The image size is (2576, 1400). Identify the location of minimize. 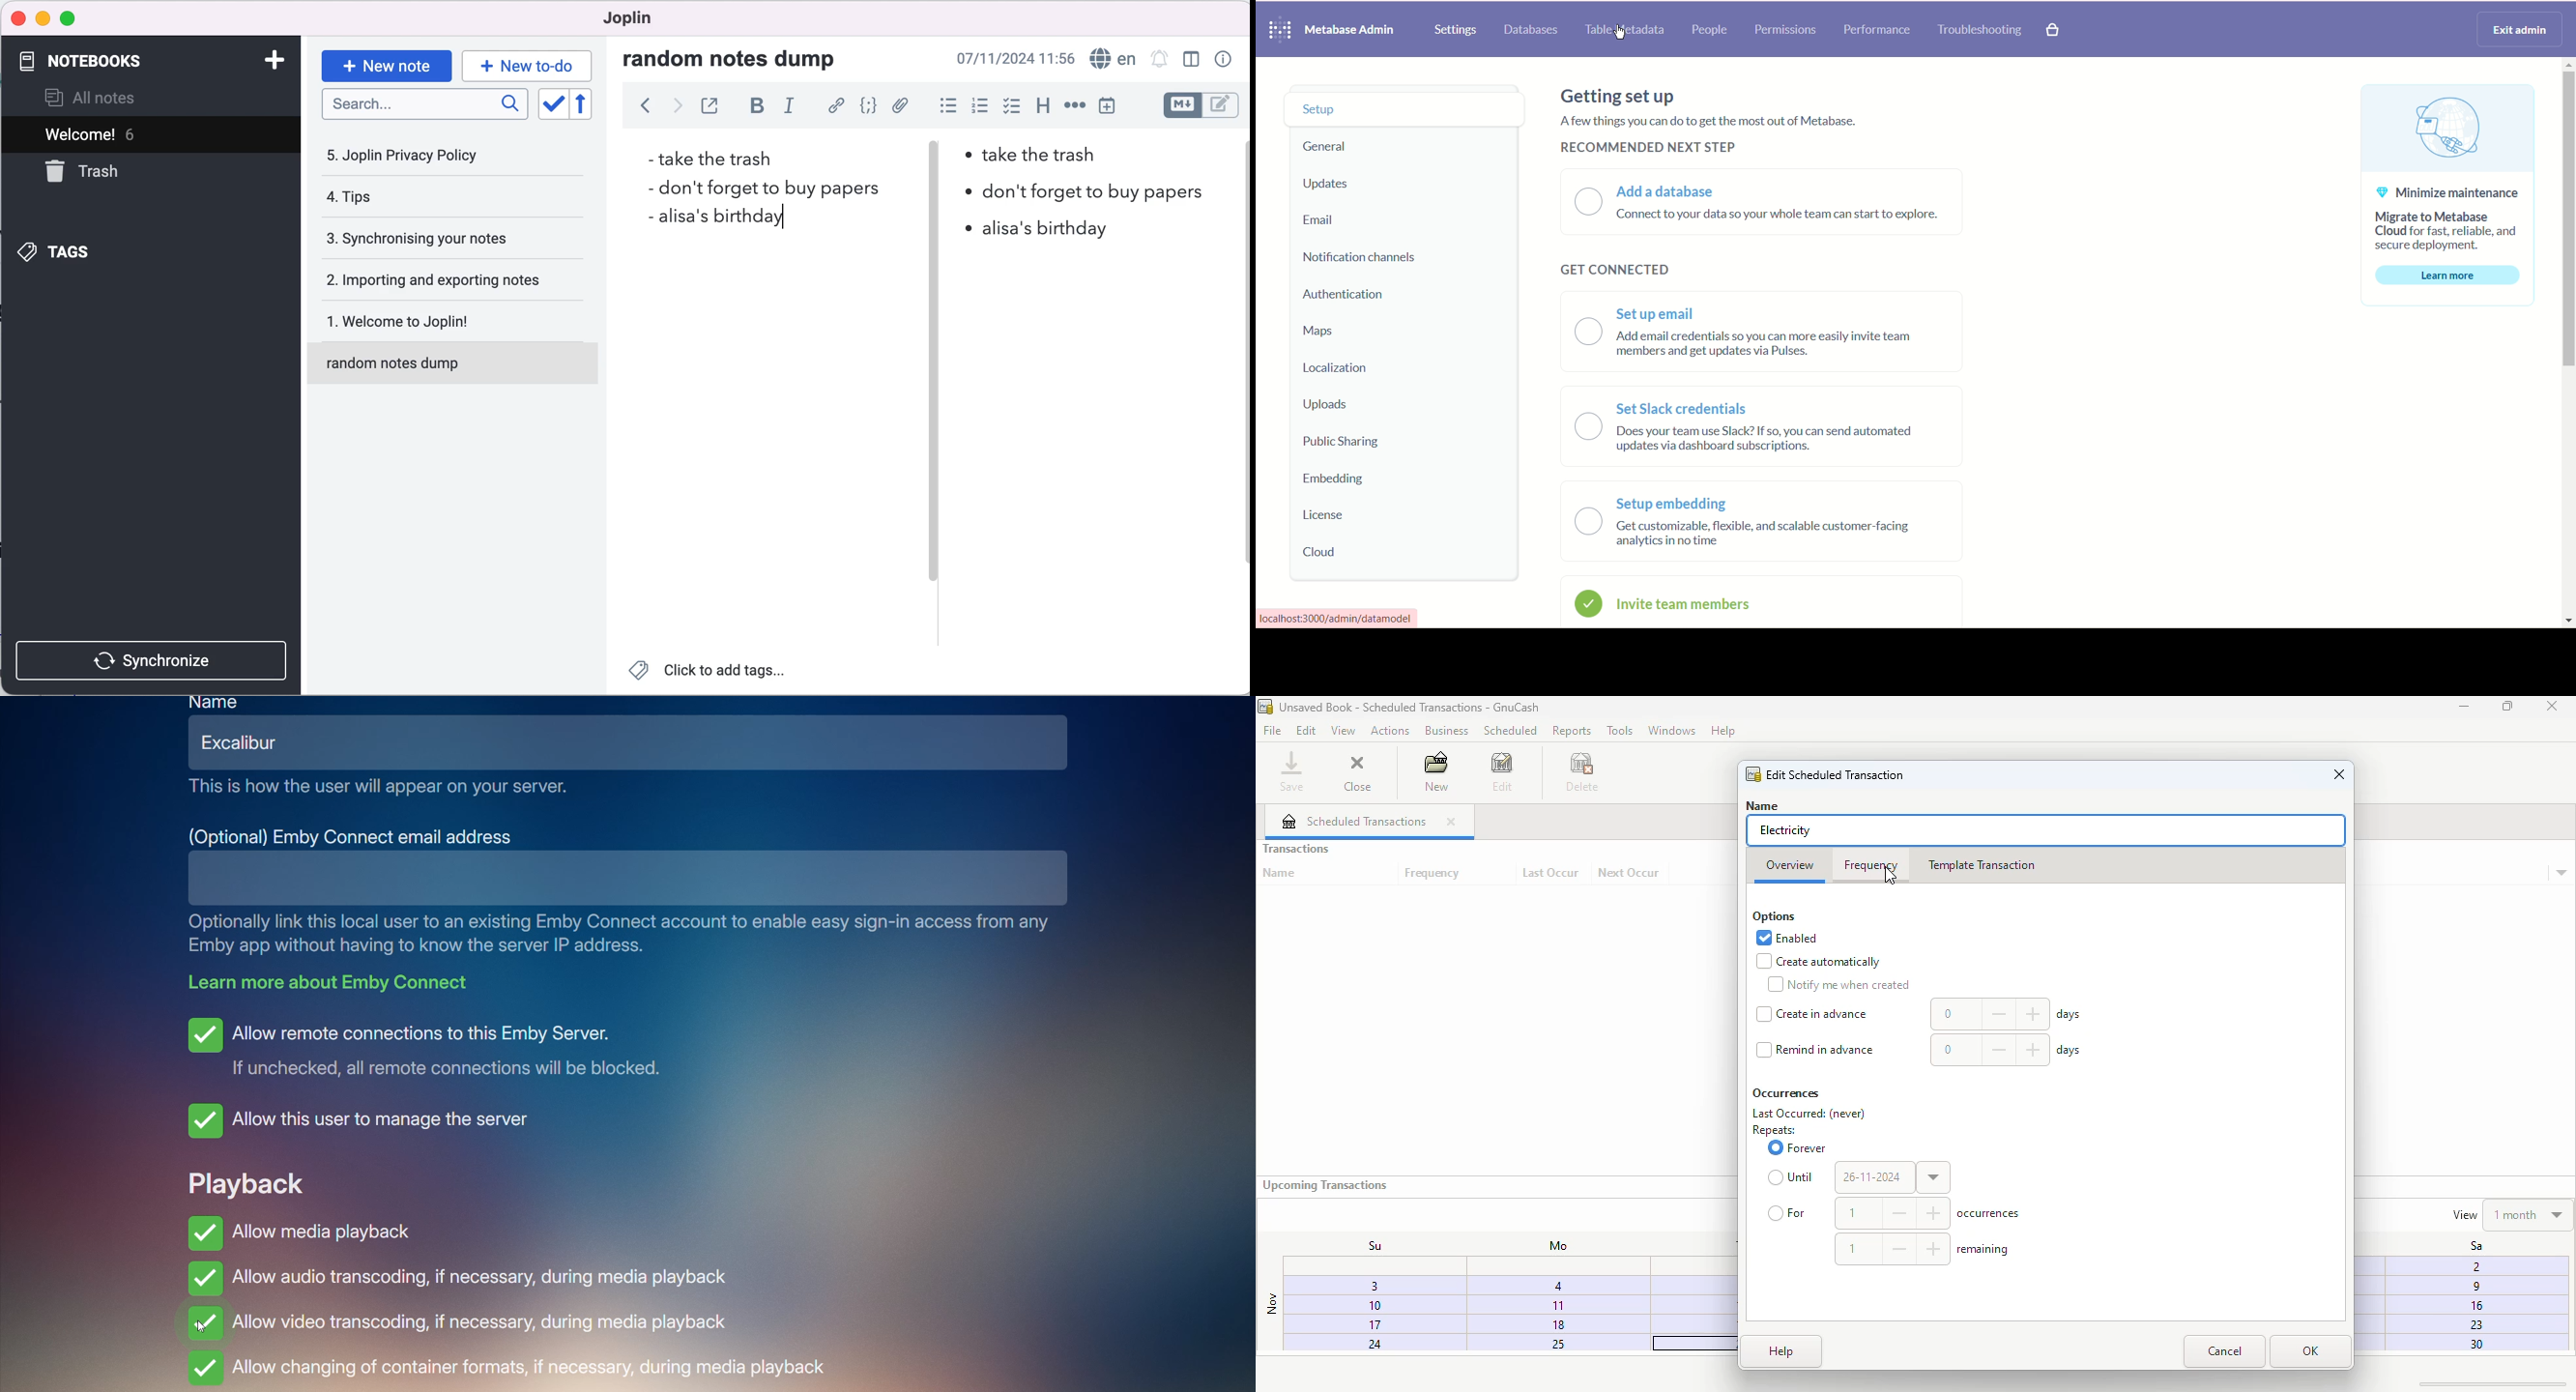
(42, 19).